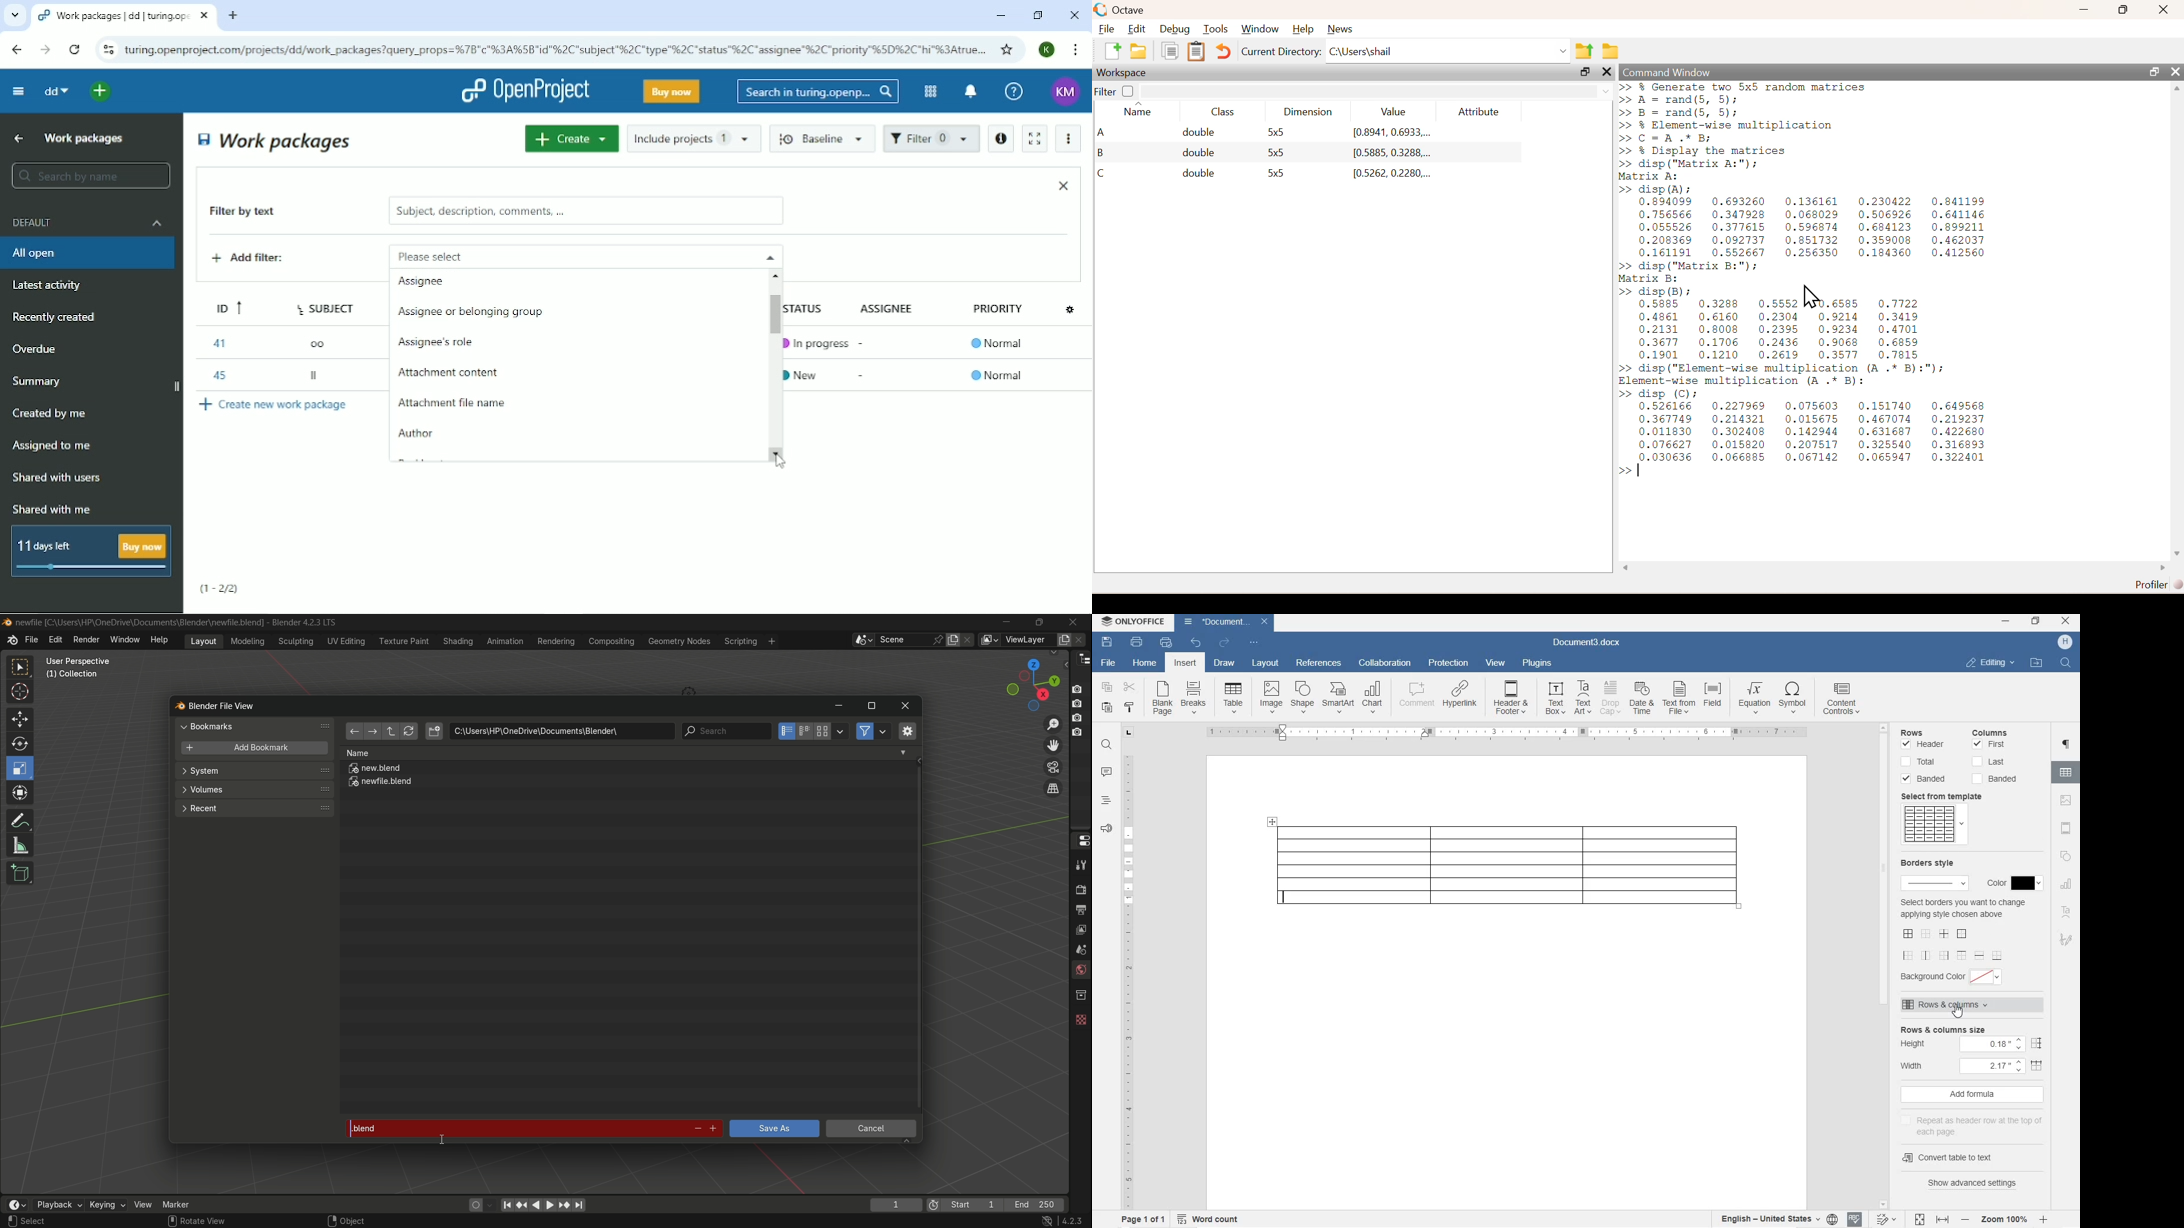  Describe the element at coordinates (83, 661) in the screenshot. I see `User prepective` at that location.